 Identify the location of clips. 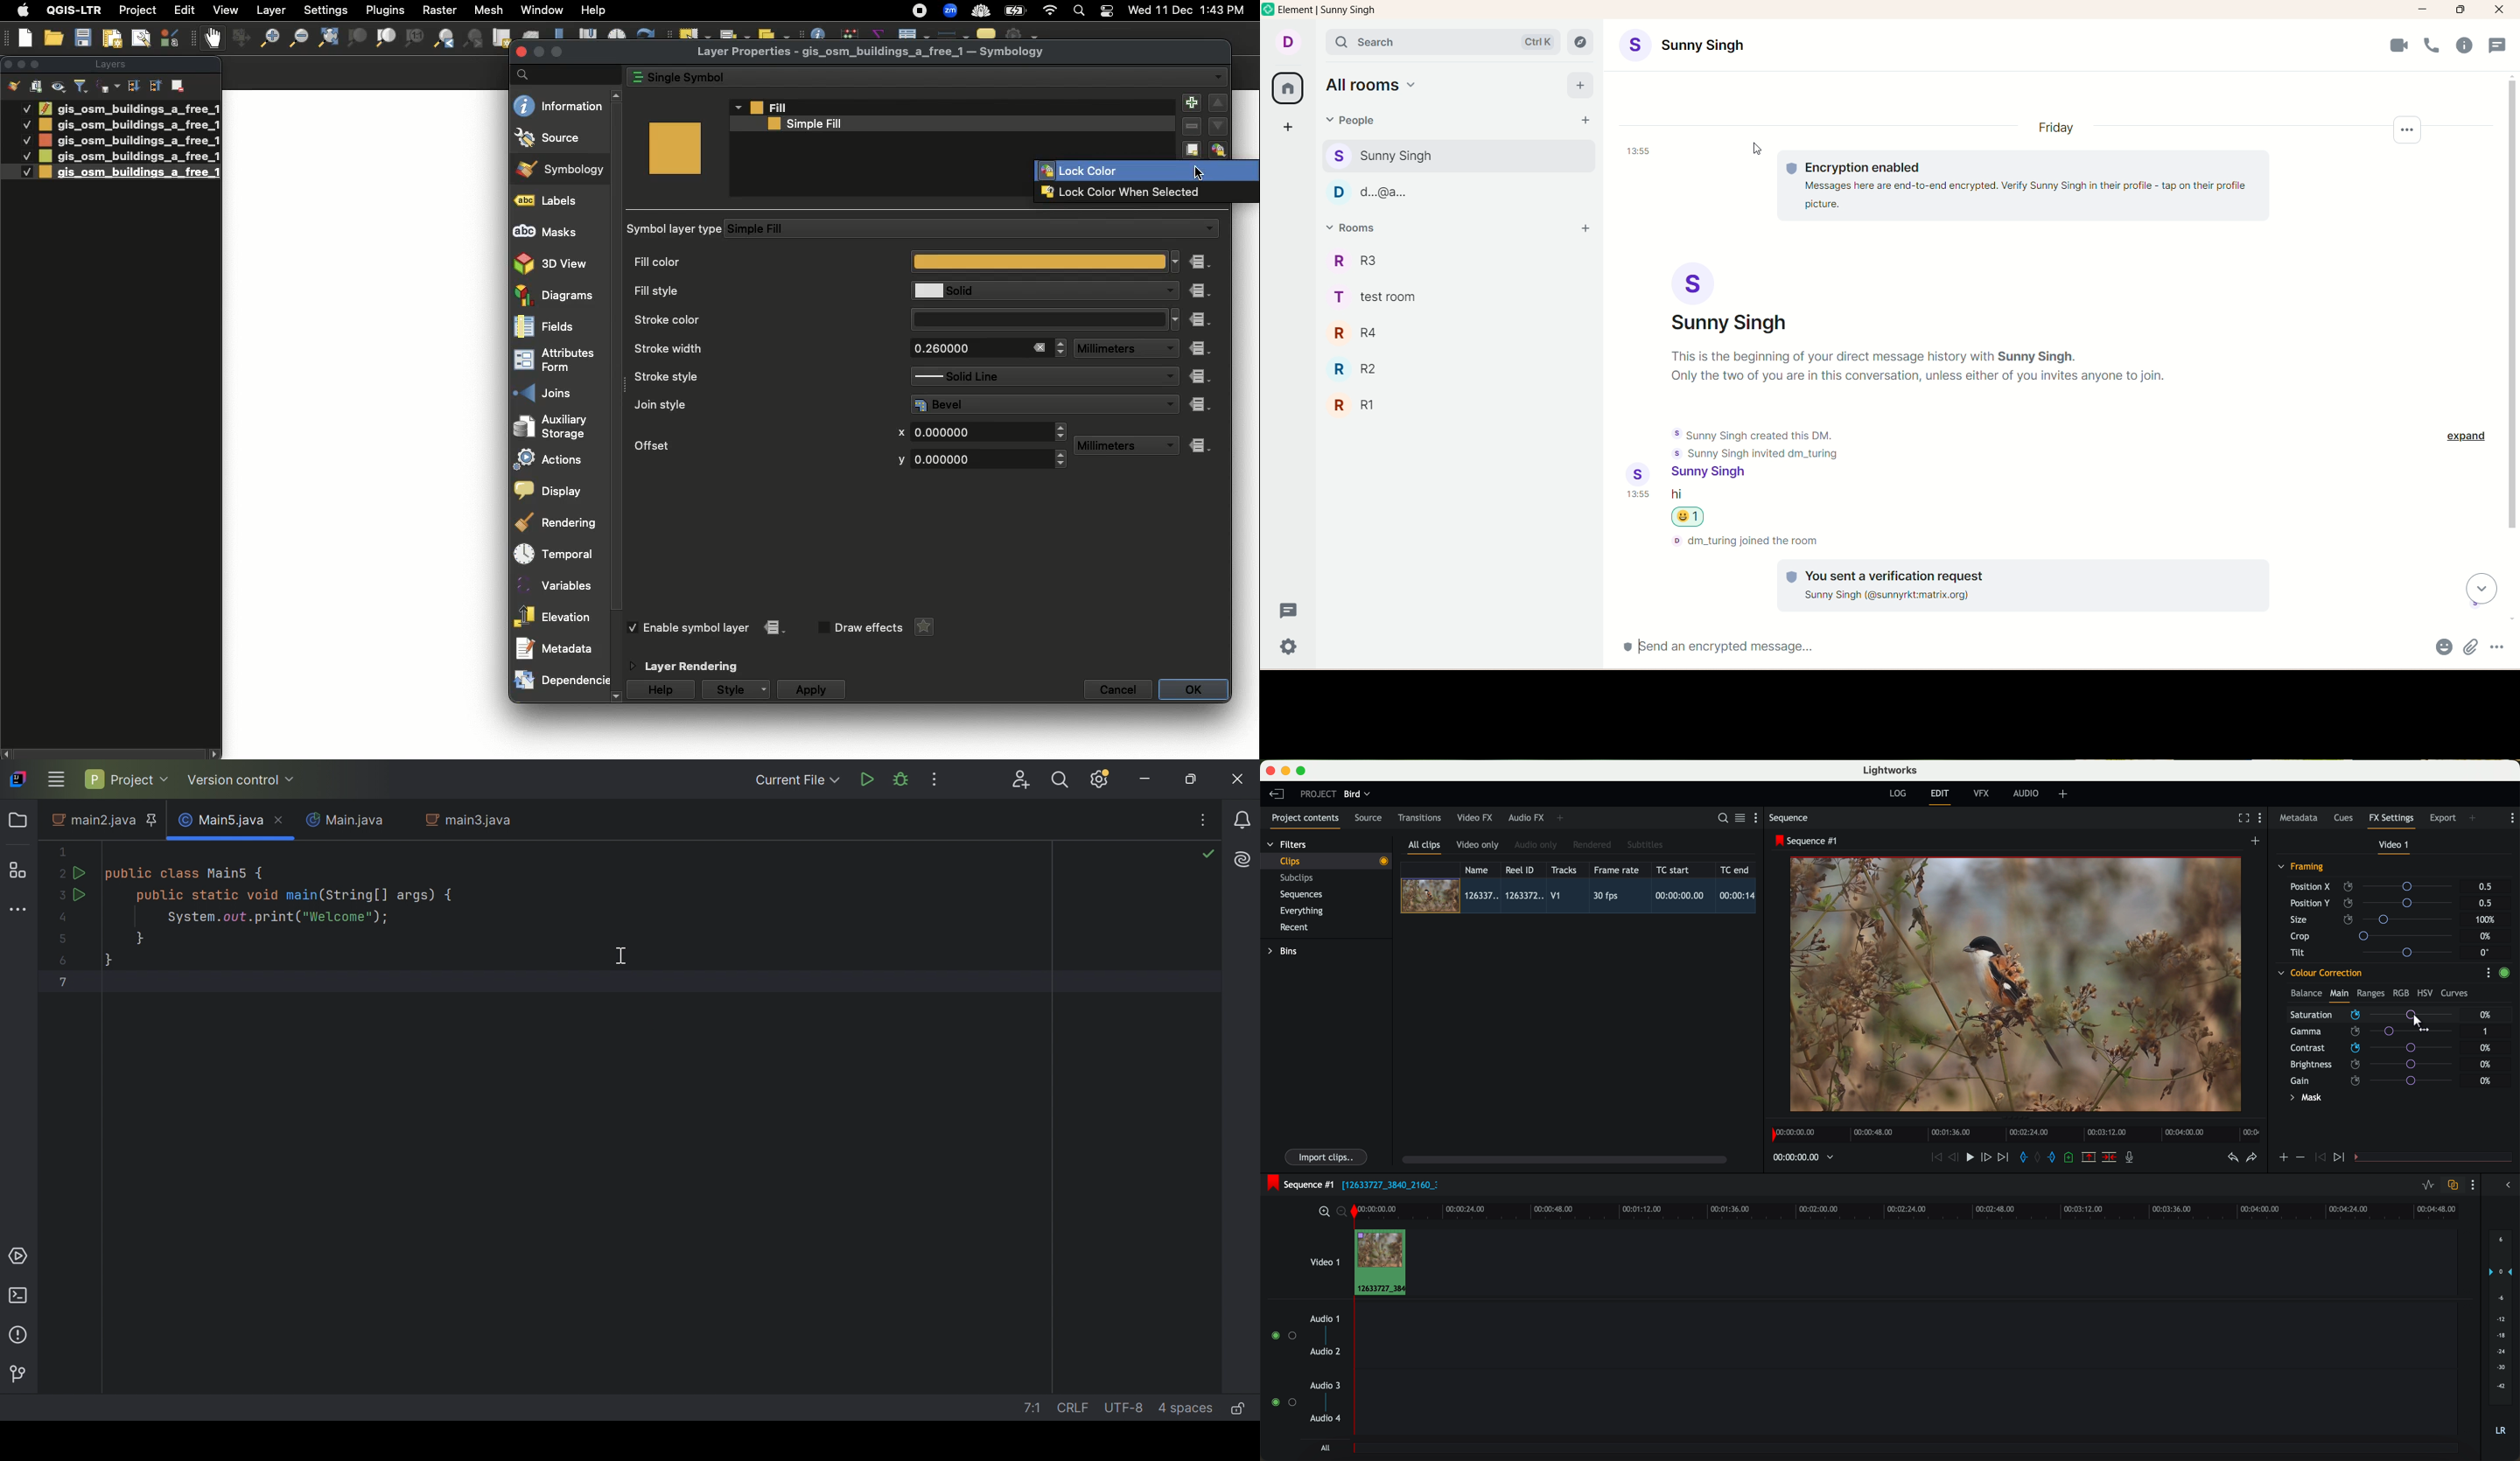
(1326, 861).